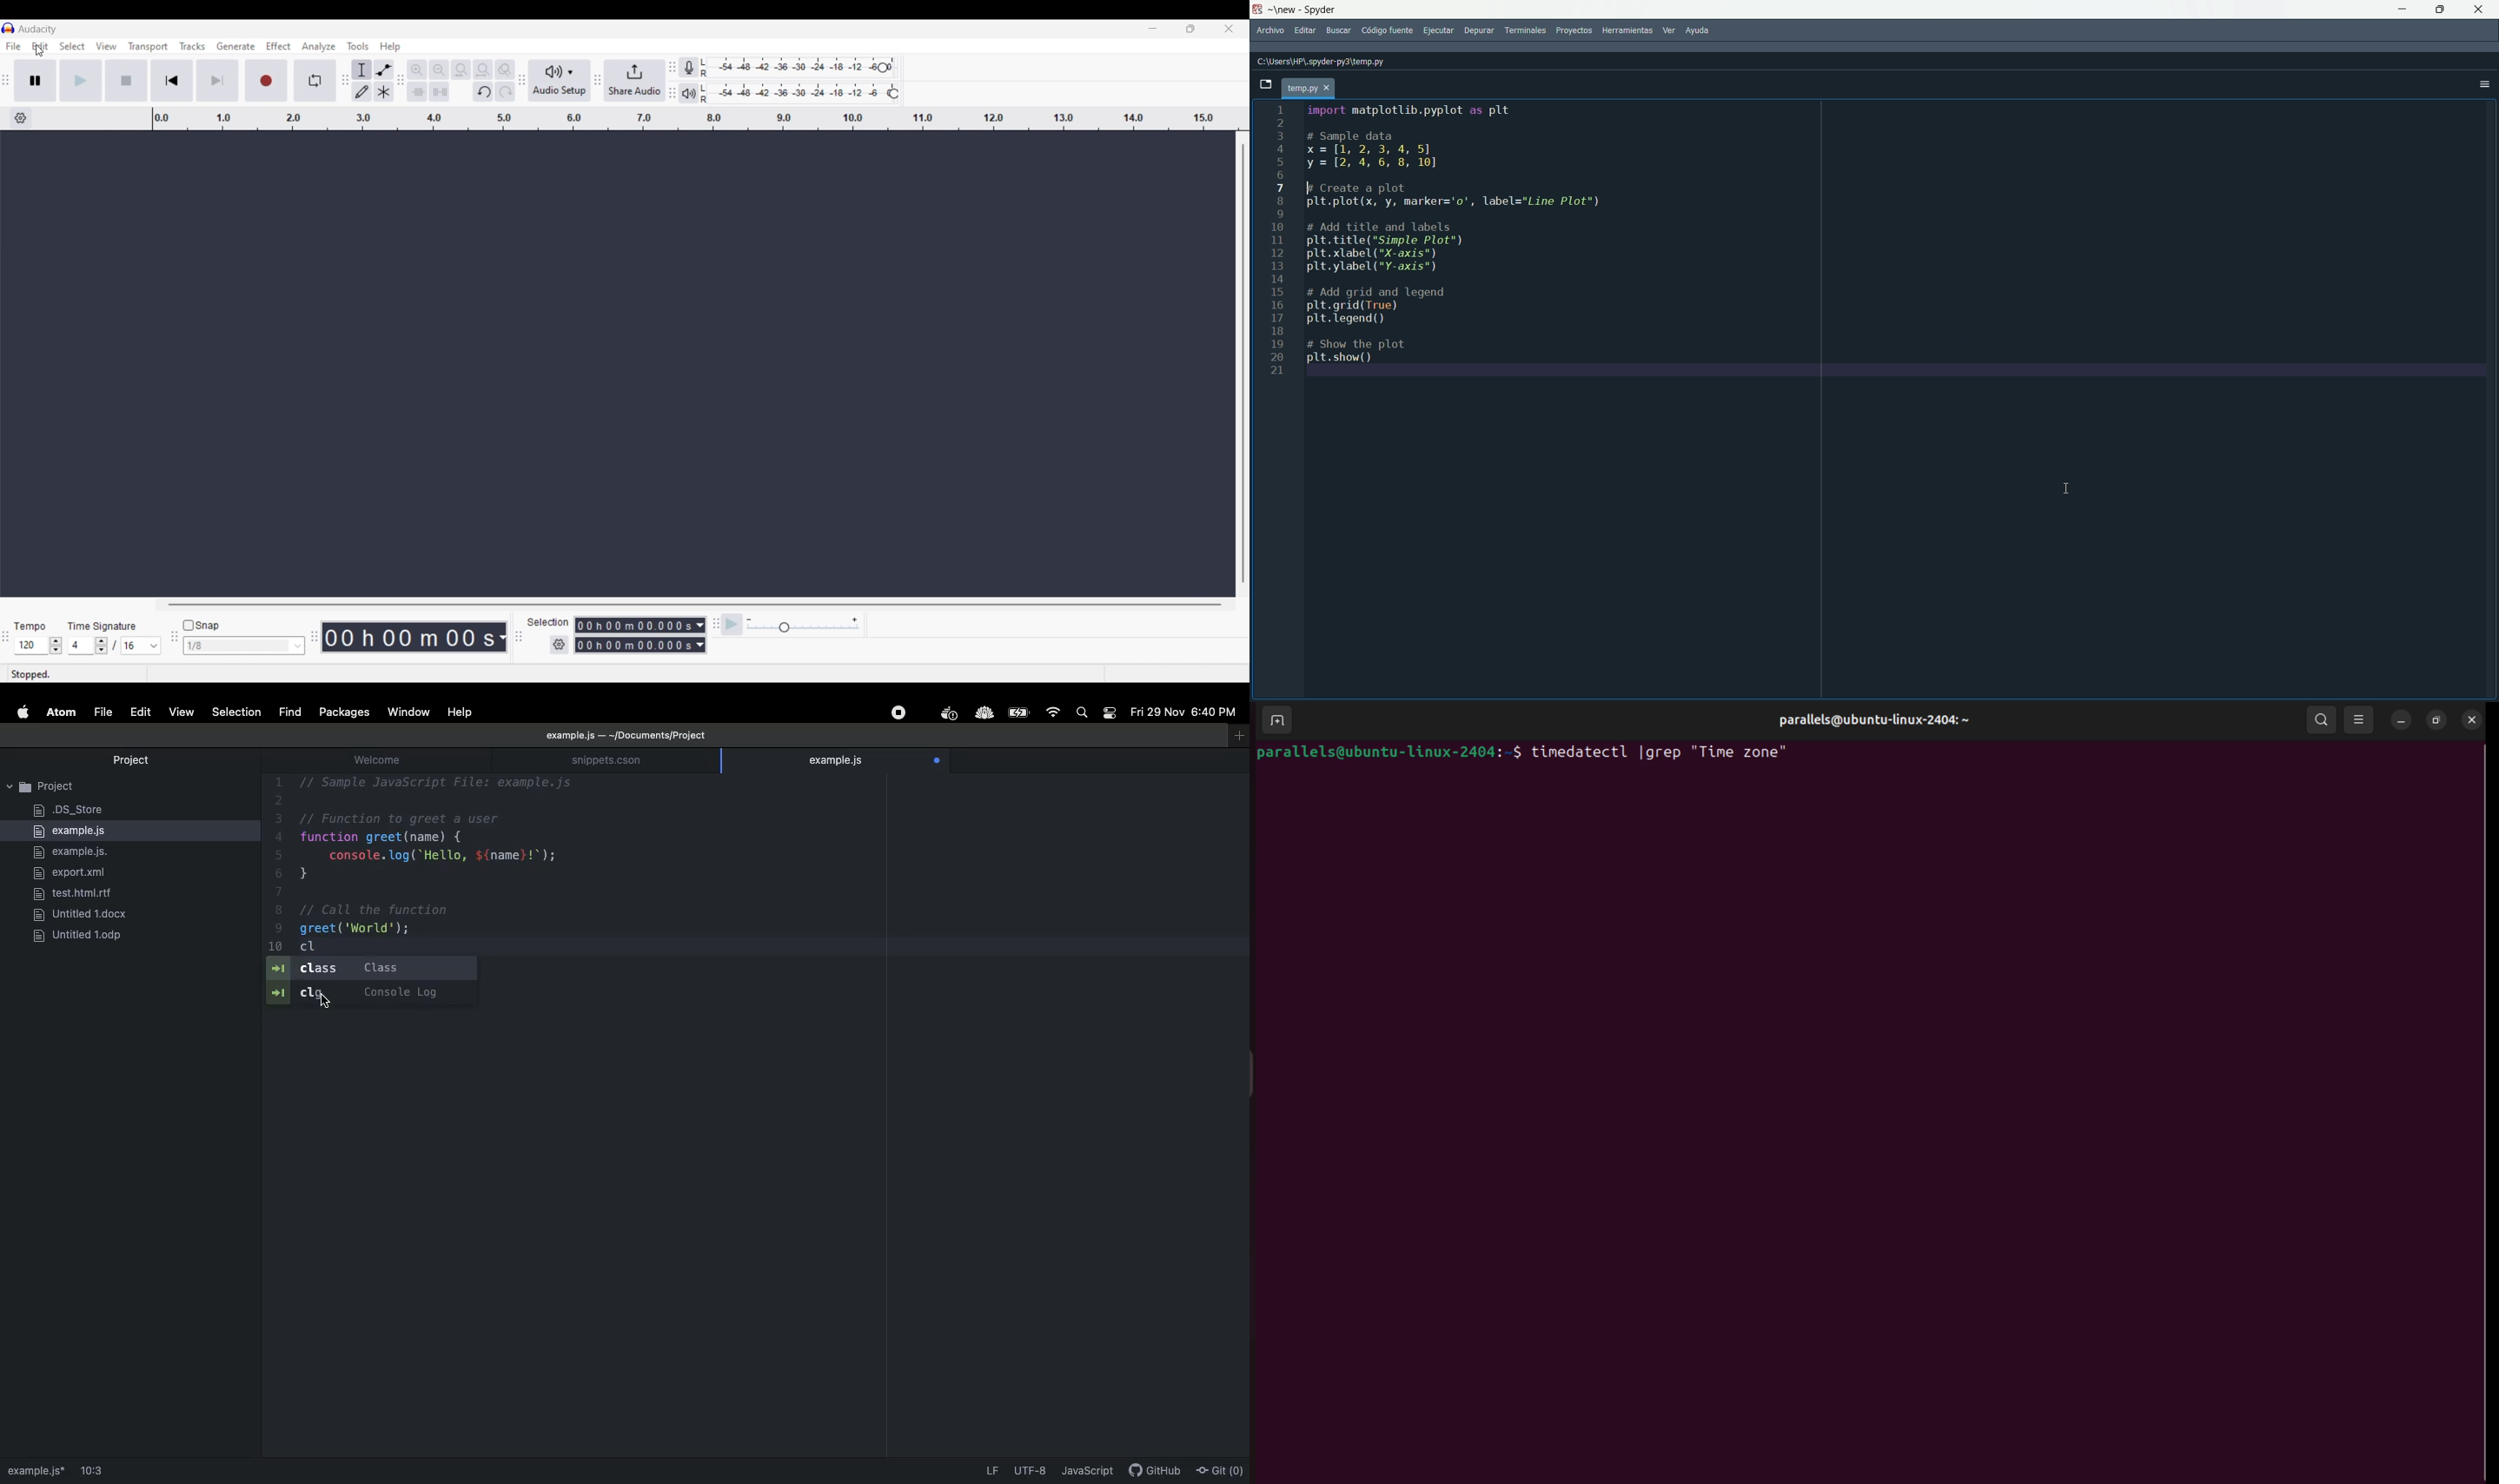  Describe the element at coordinates (72, 874) in the screenshot. I see `export.xml` at that location.